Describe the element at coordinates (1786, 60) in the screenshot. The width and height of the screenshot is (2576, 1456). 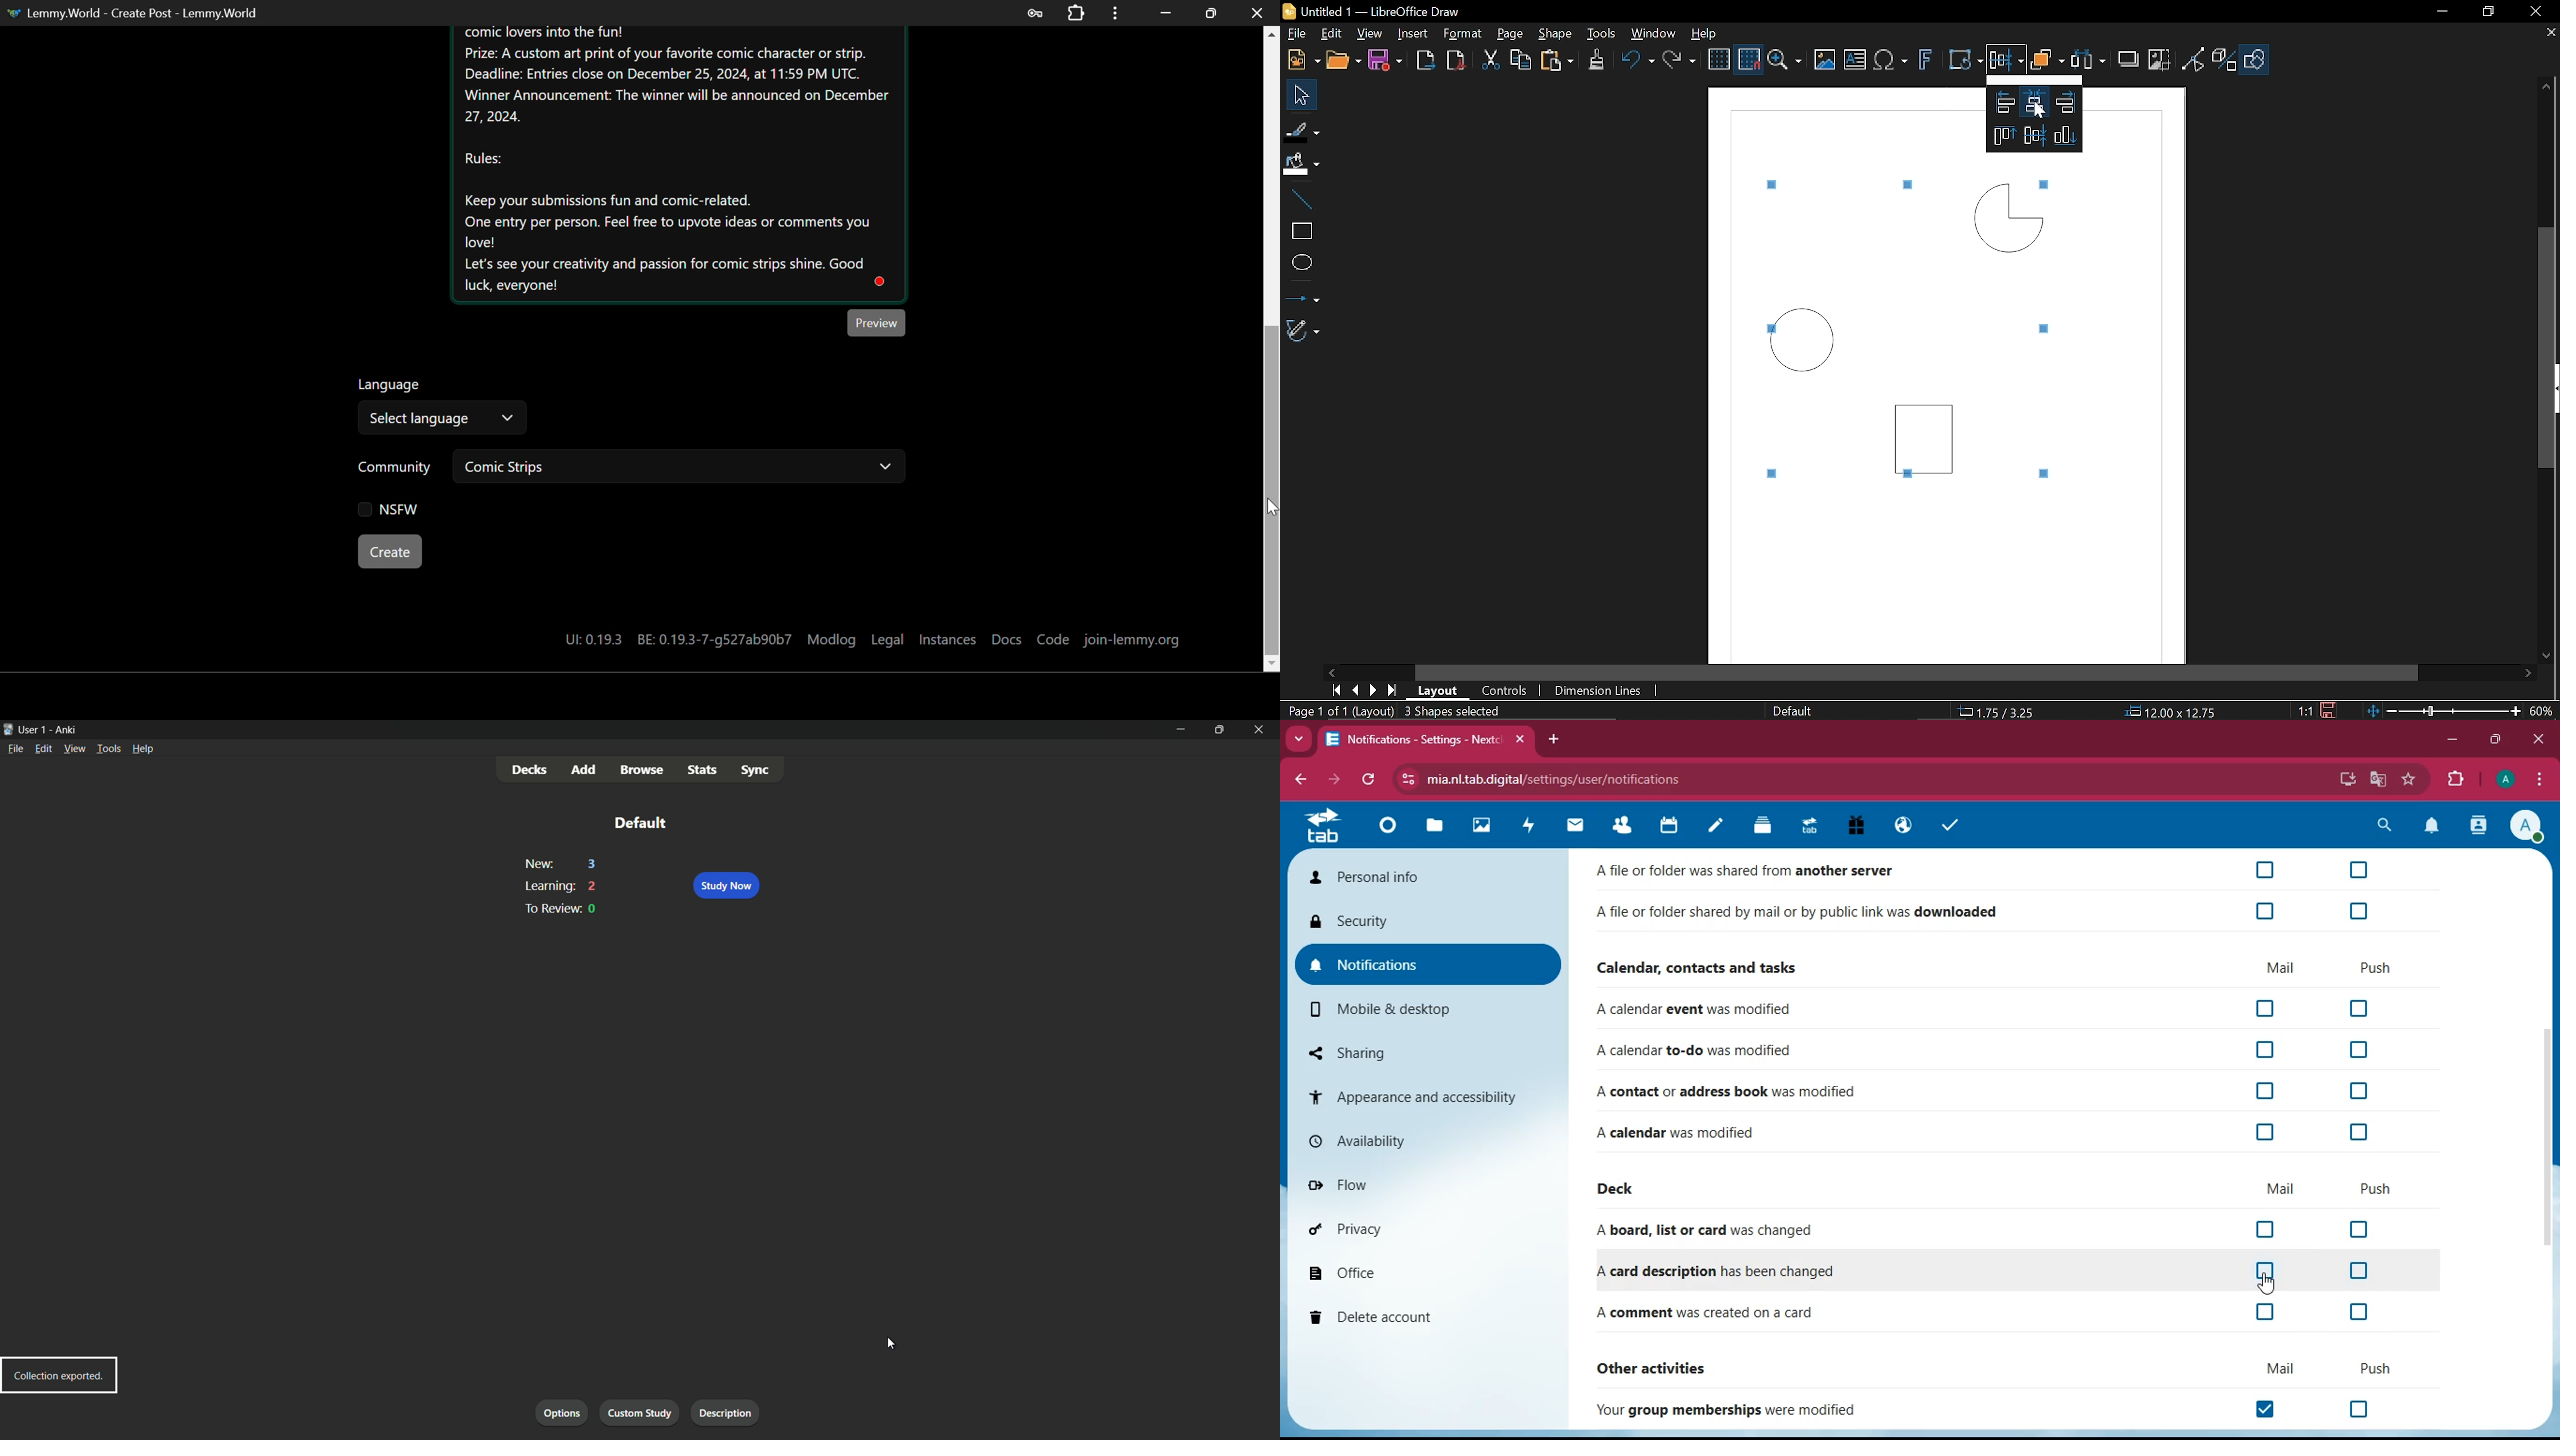
I see `Zoom` at that location.